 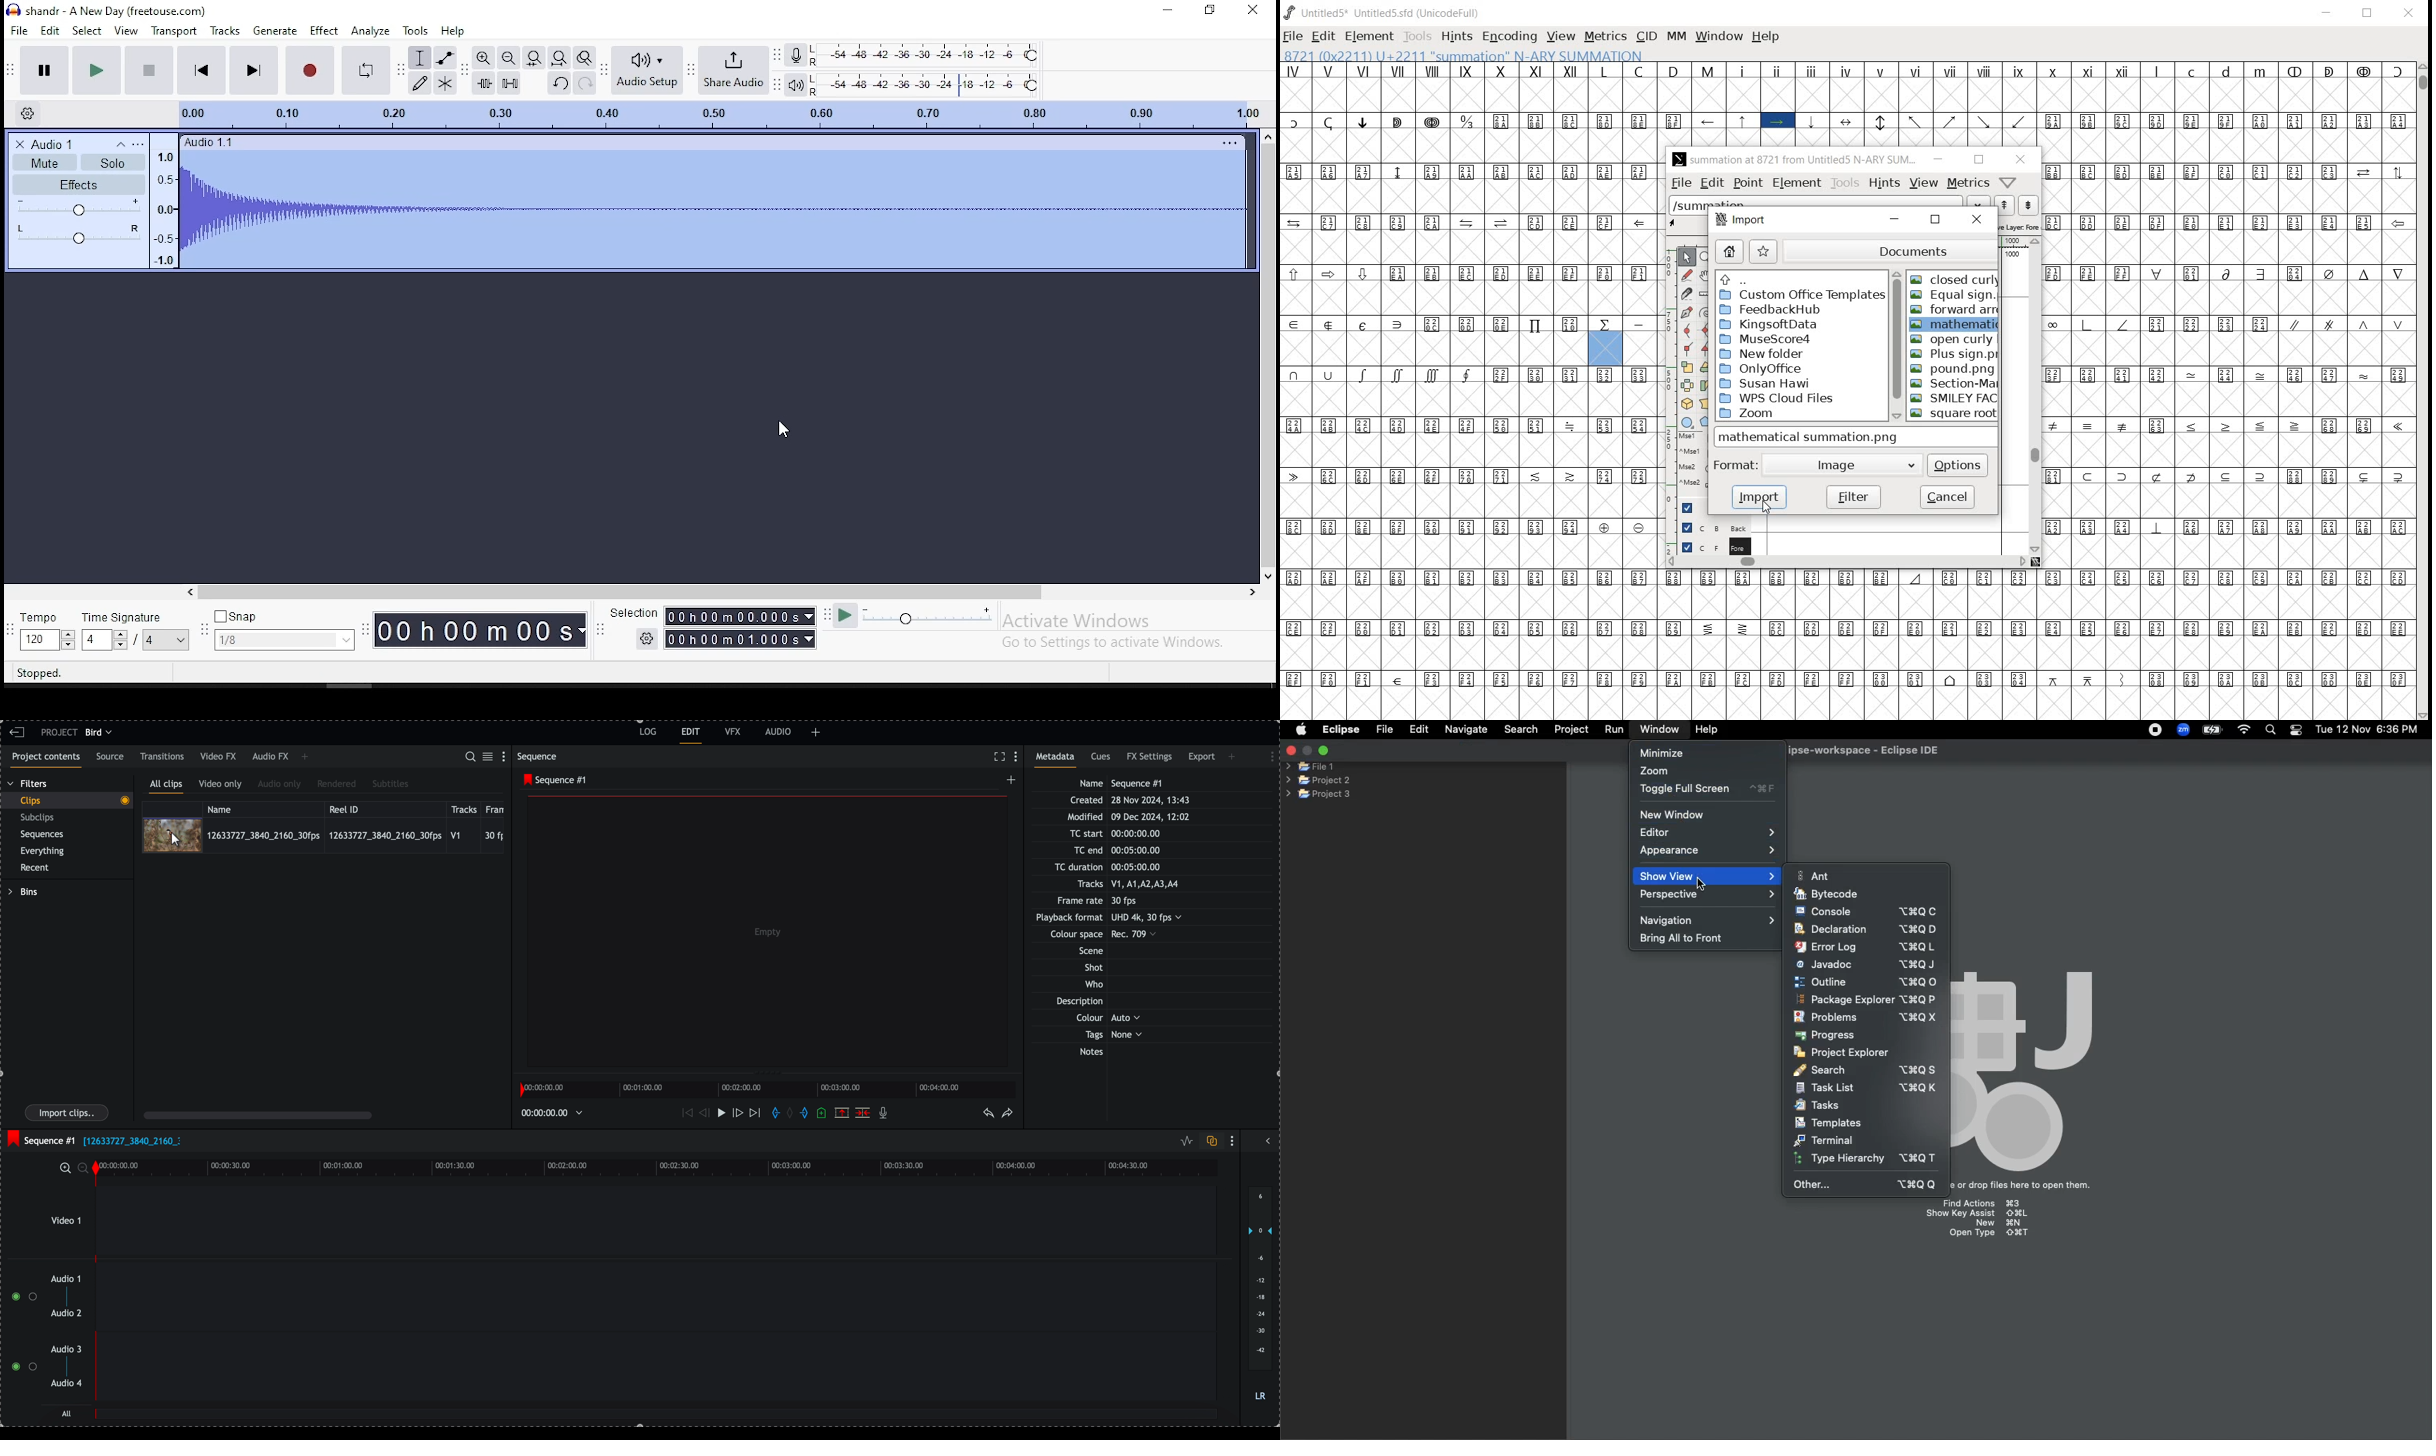 I want to click on effects, so click(x=79, y=184).